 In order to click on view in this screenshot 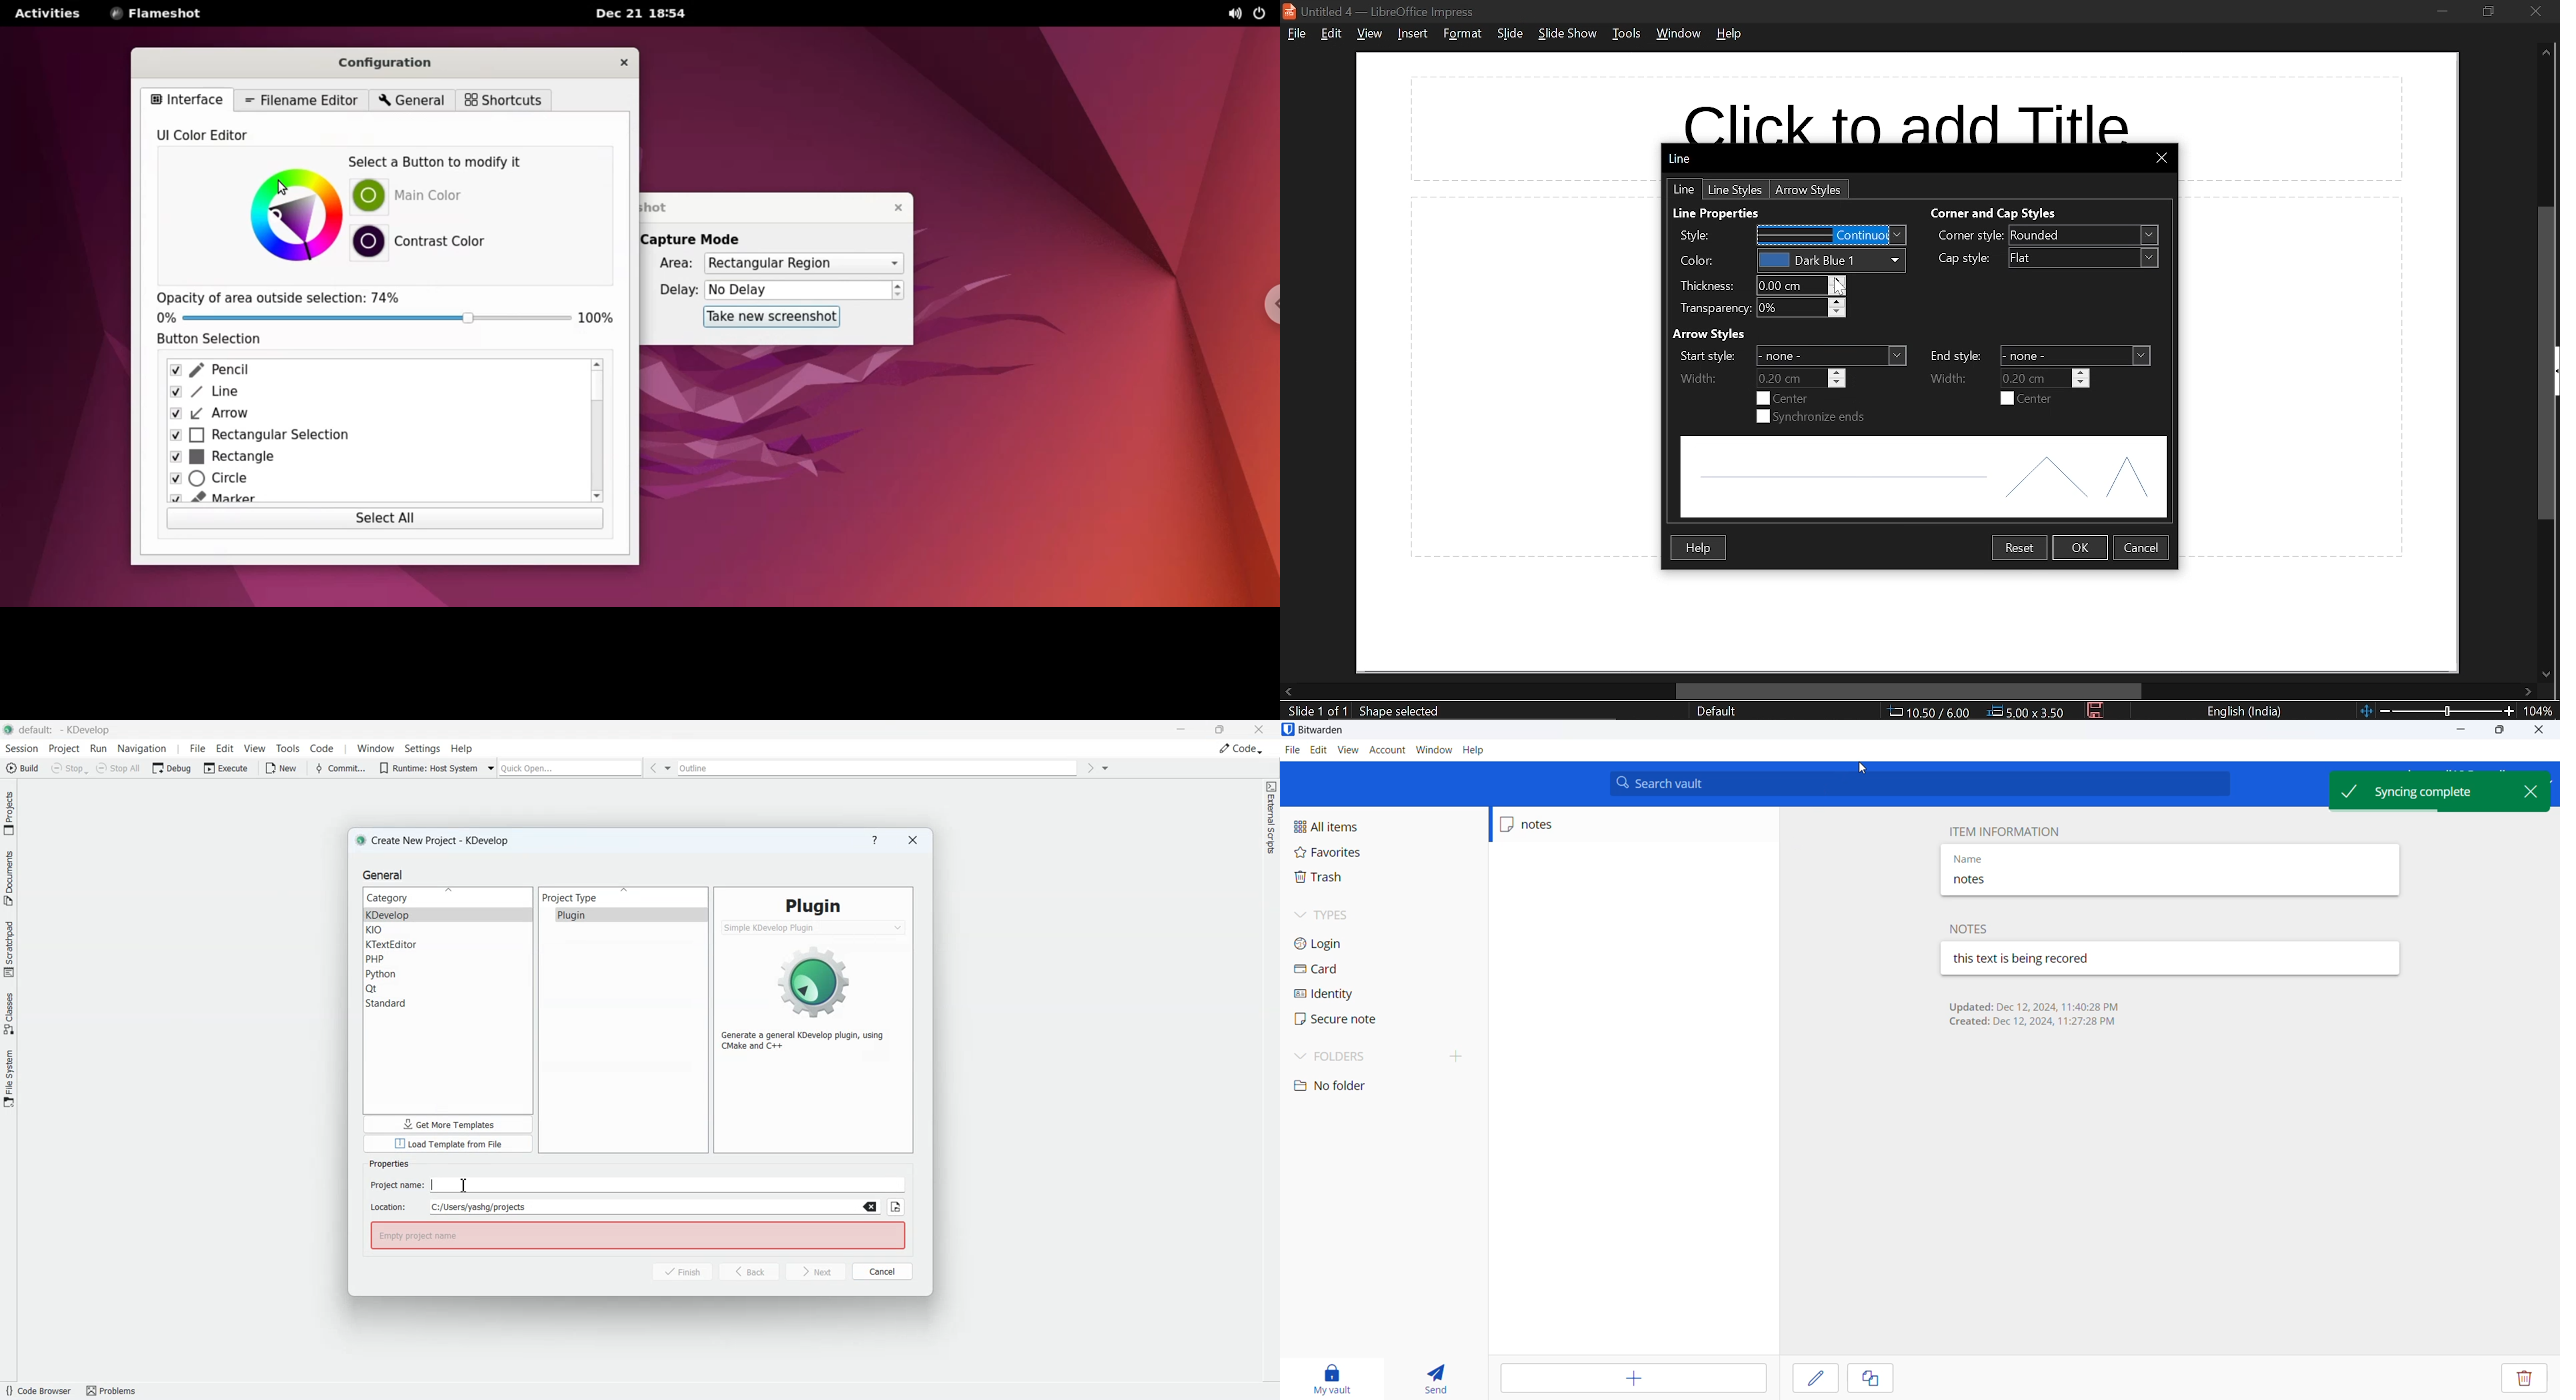, I will do `click(1347, 750)`.